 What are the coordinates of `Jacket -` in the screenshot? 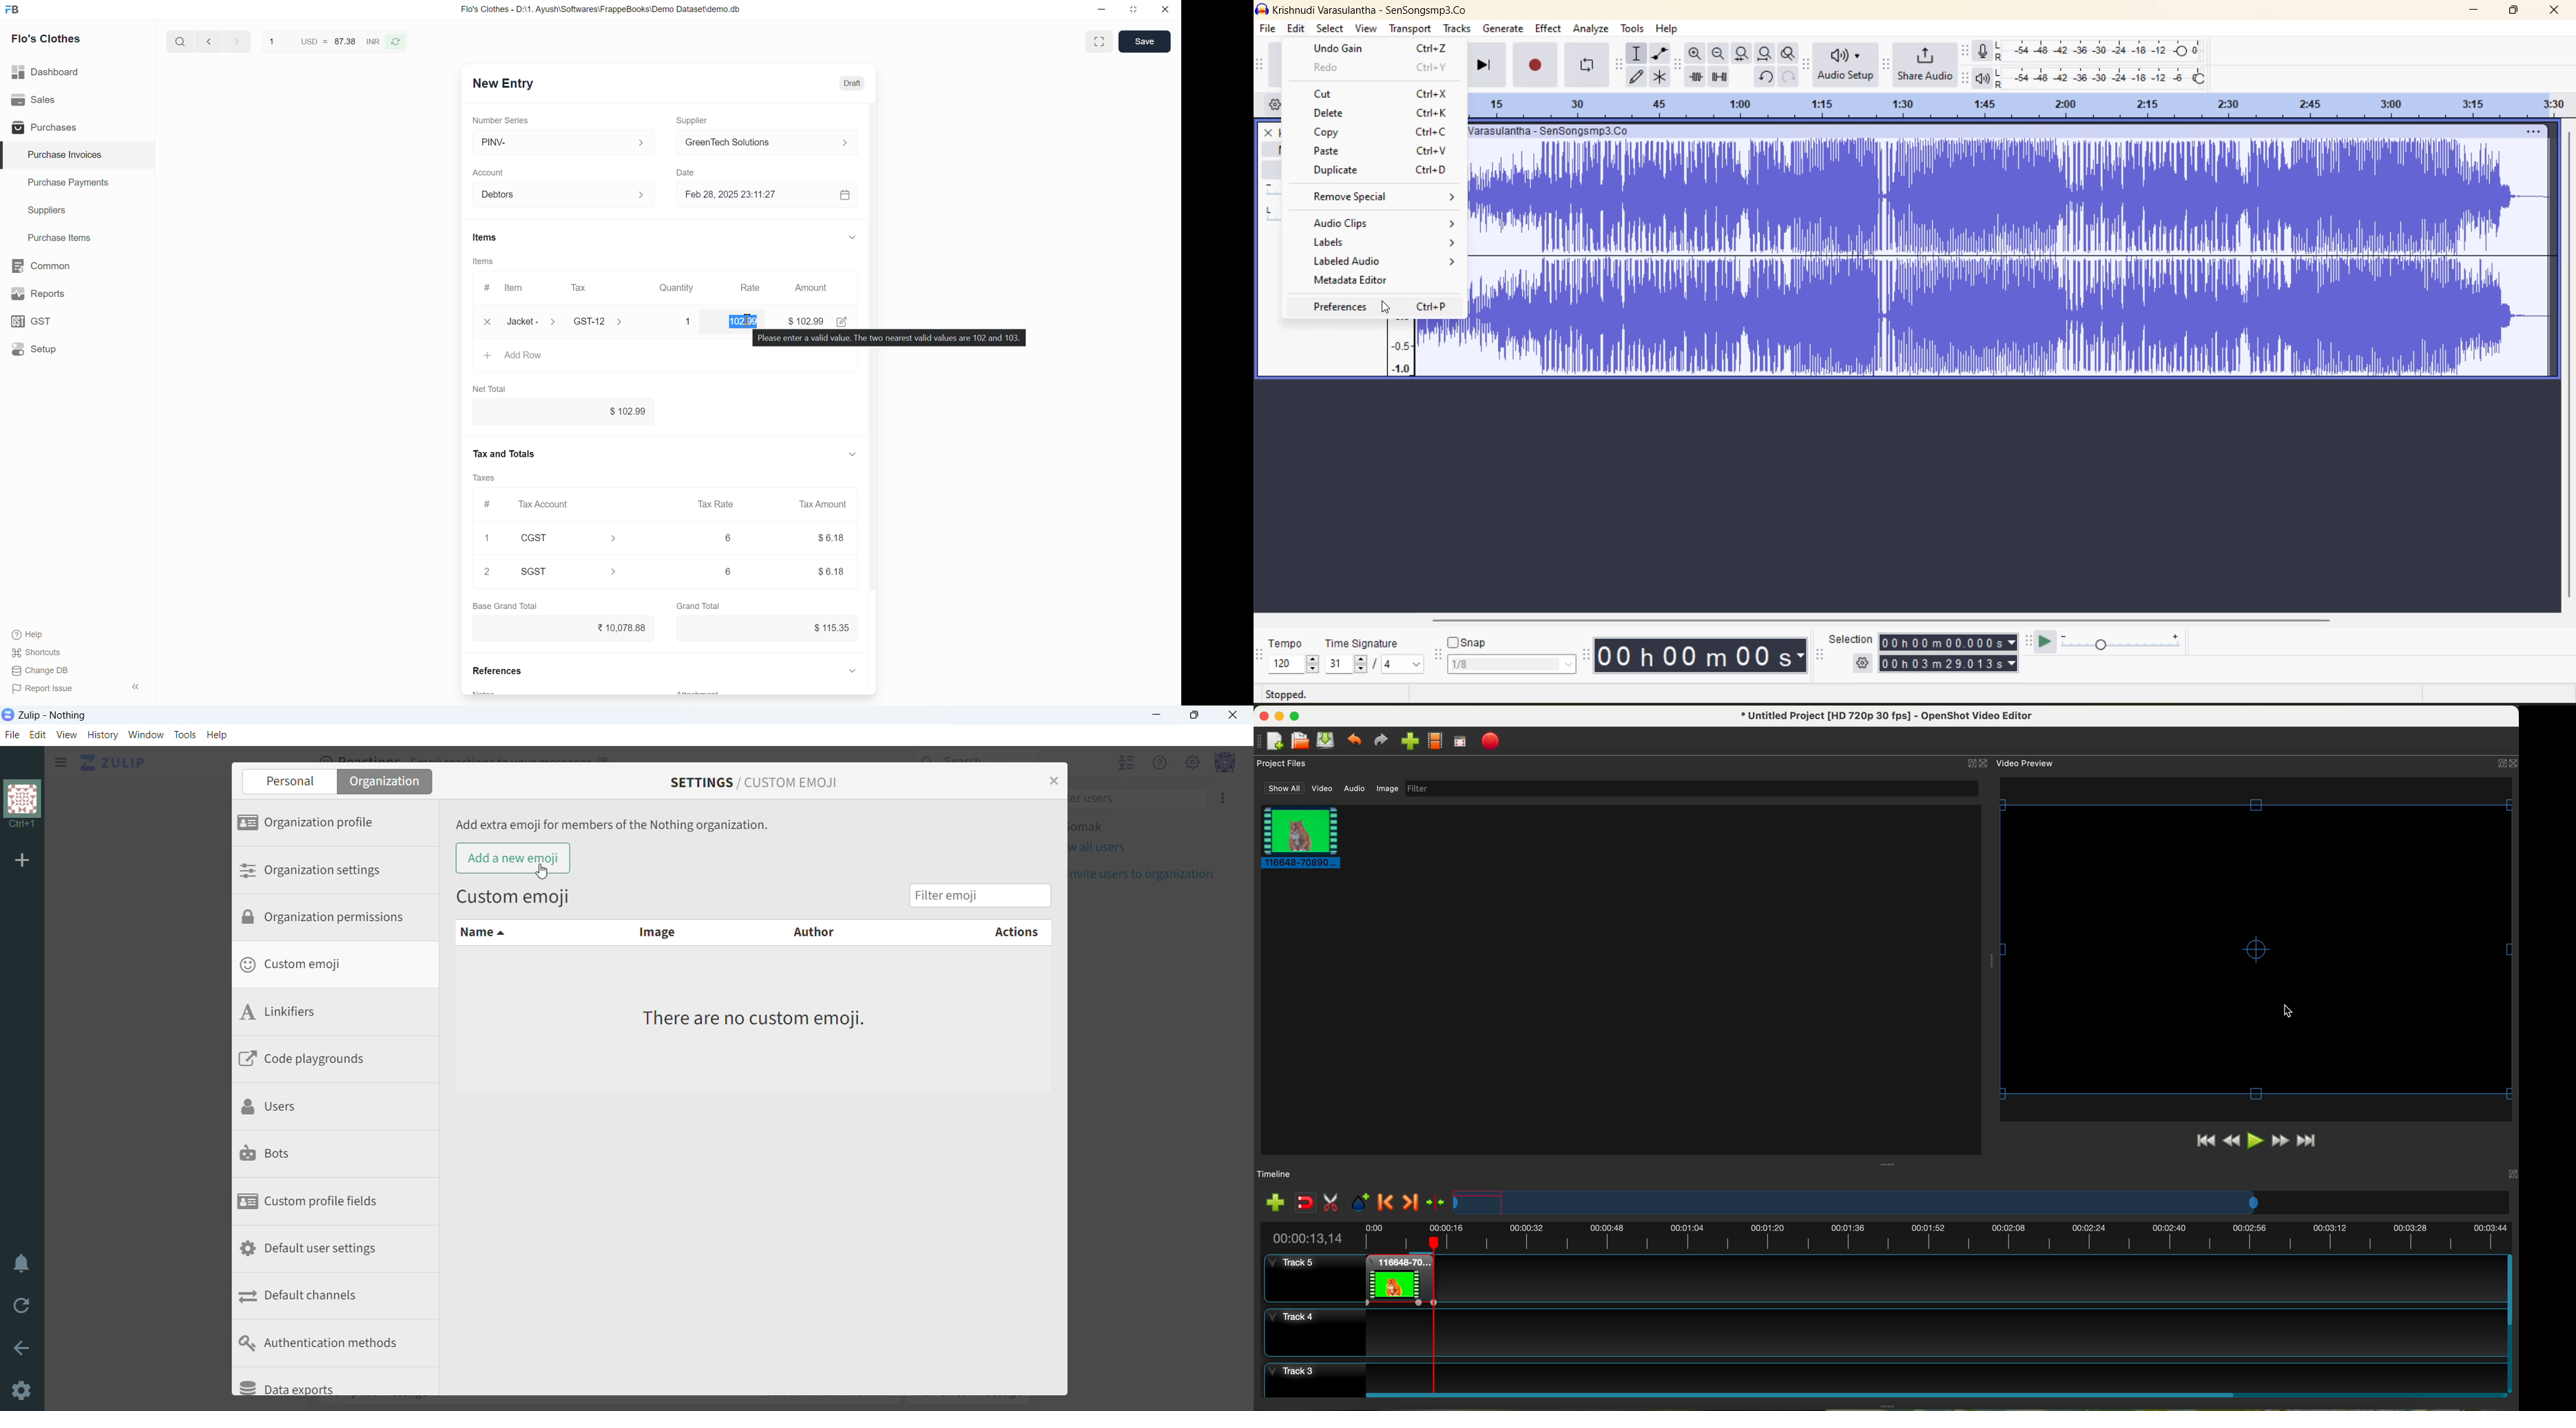 It's located at (534, 321).